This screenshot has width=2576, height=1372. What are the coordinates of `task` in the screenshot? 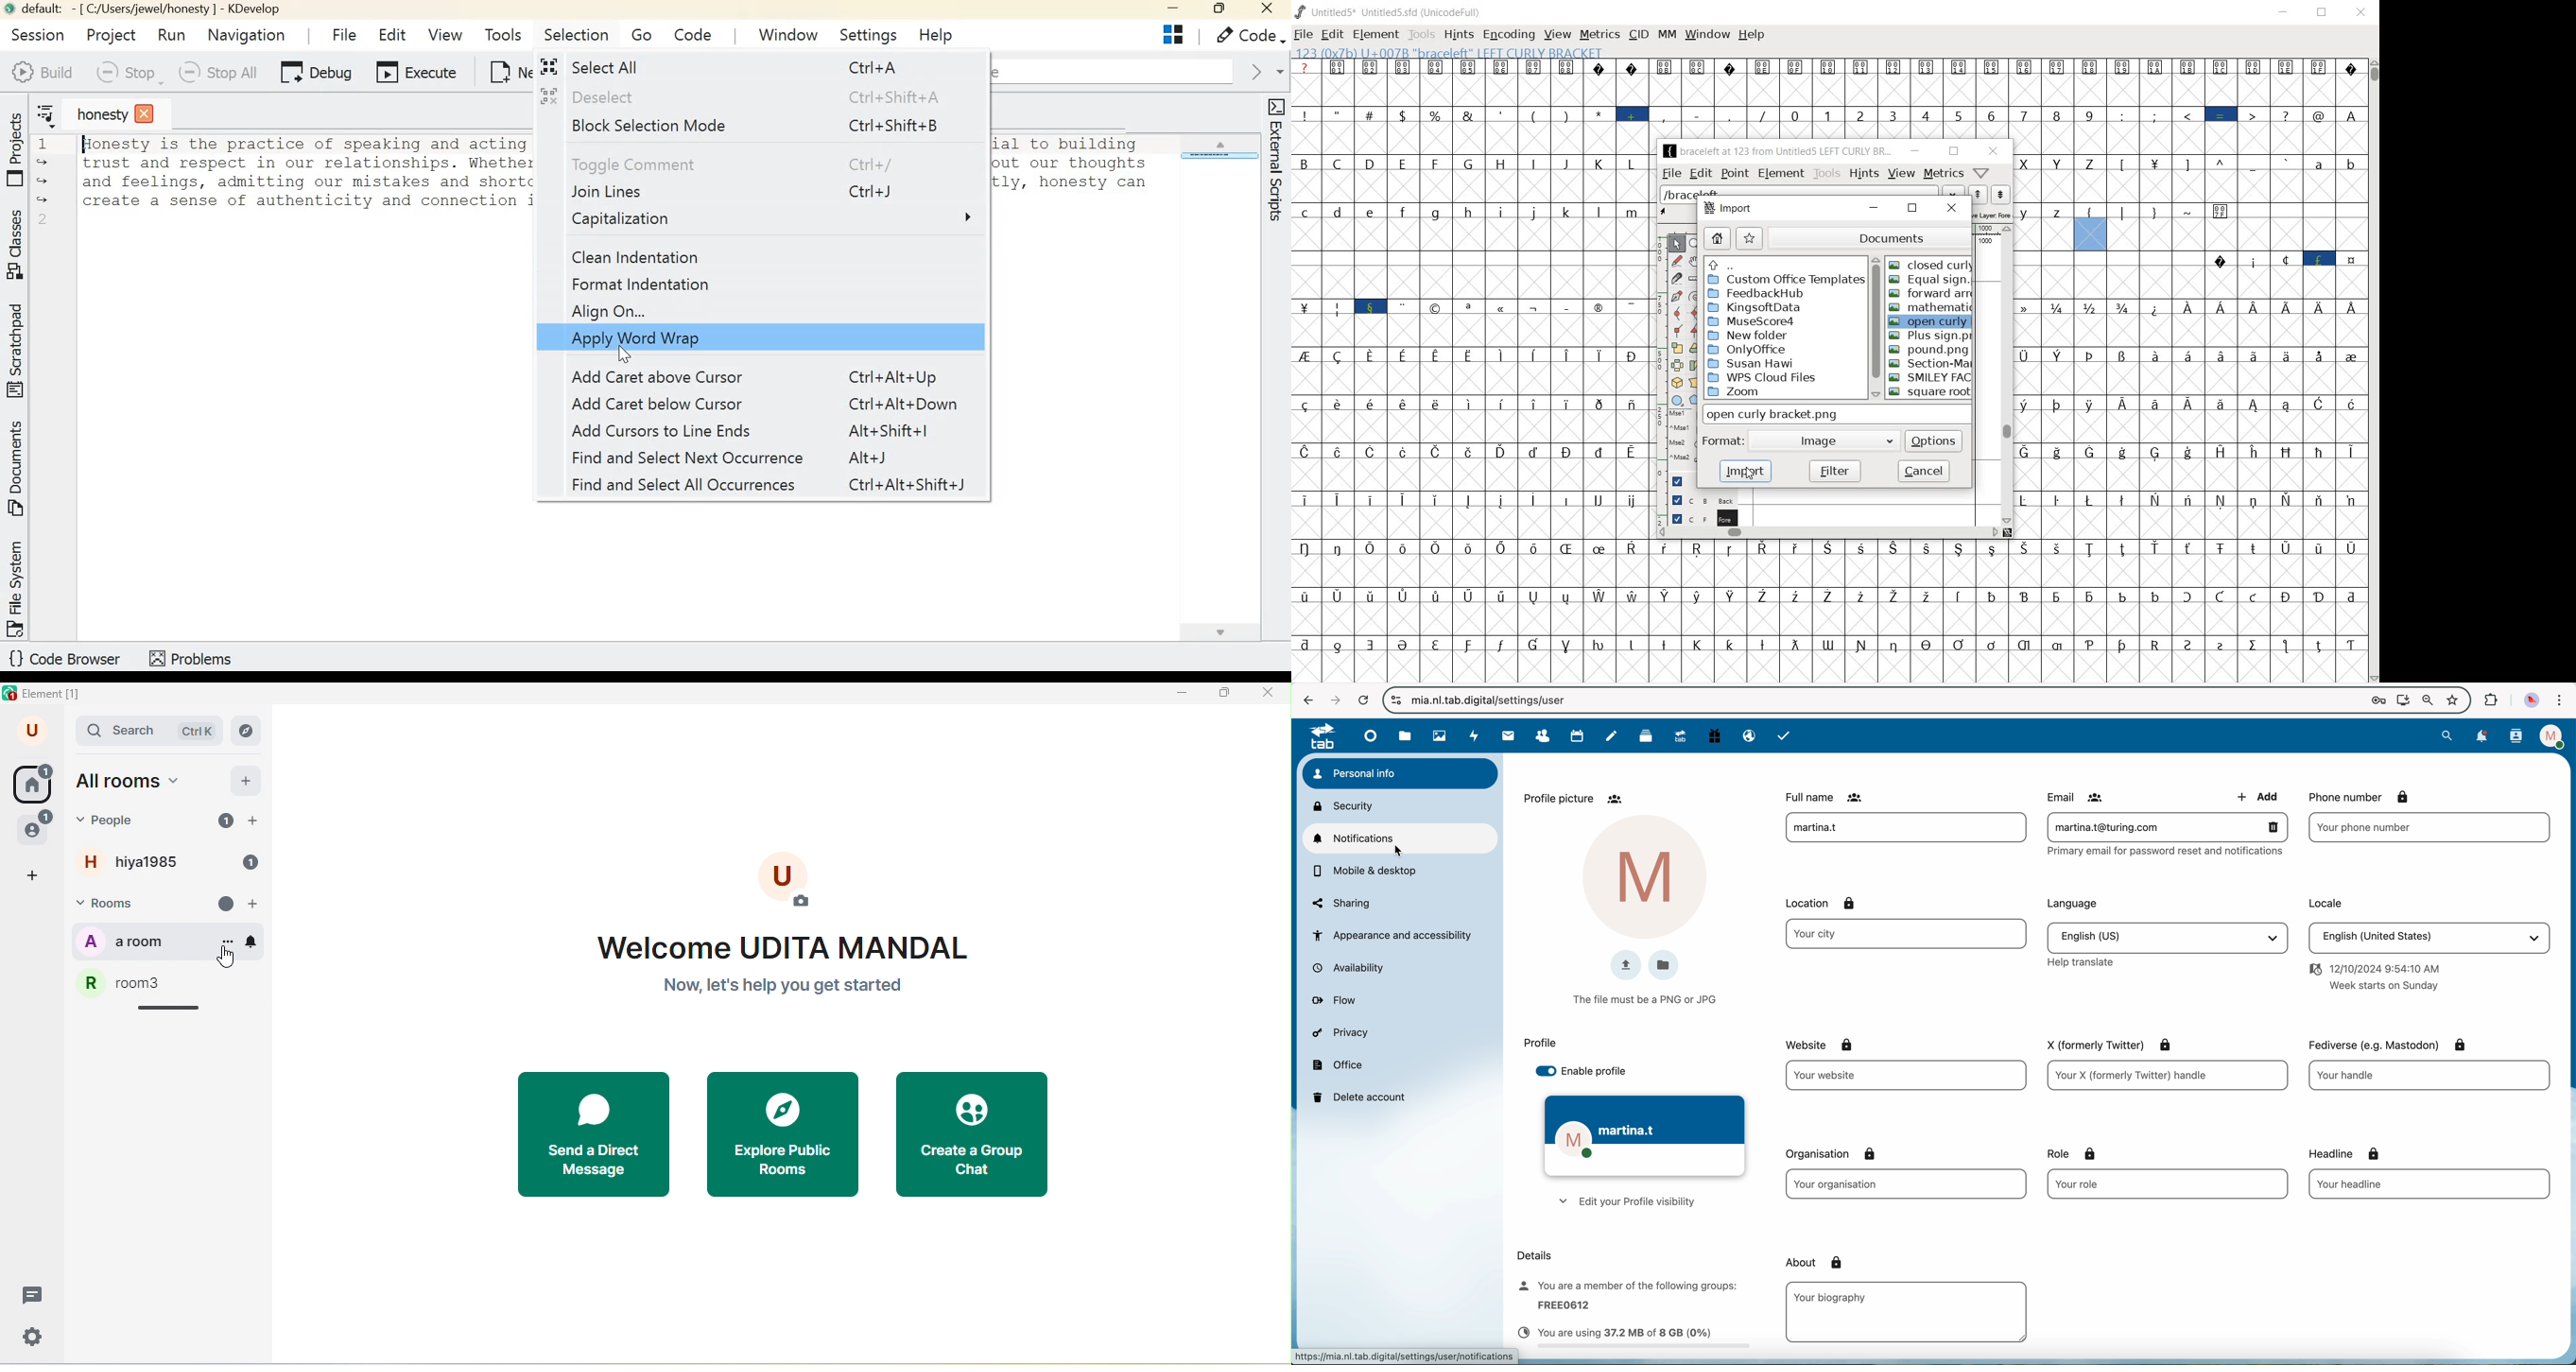 It's located at (1785, 737).